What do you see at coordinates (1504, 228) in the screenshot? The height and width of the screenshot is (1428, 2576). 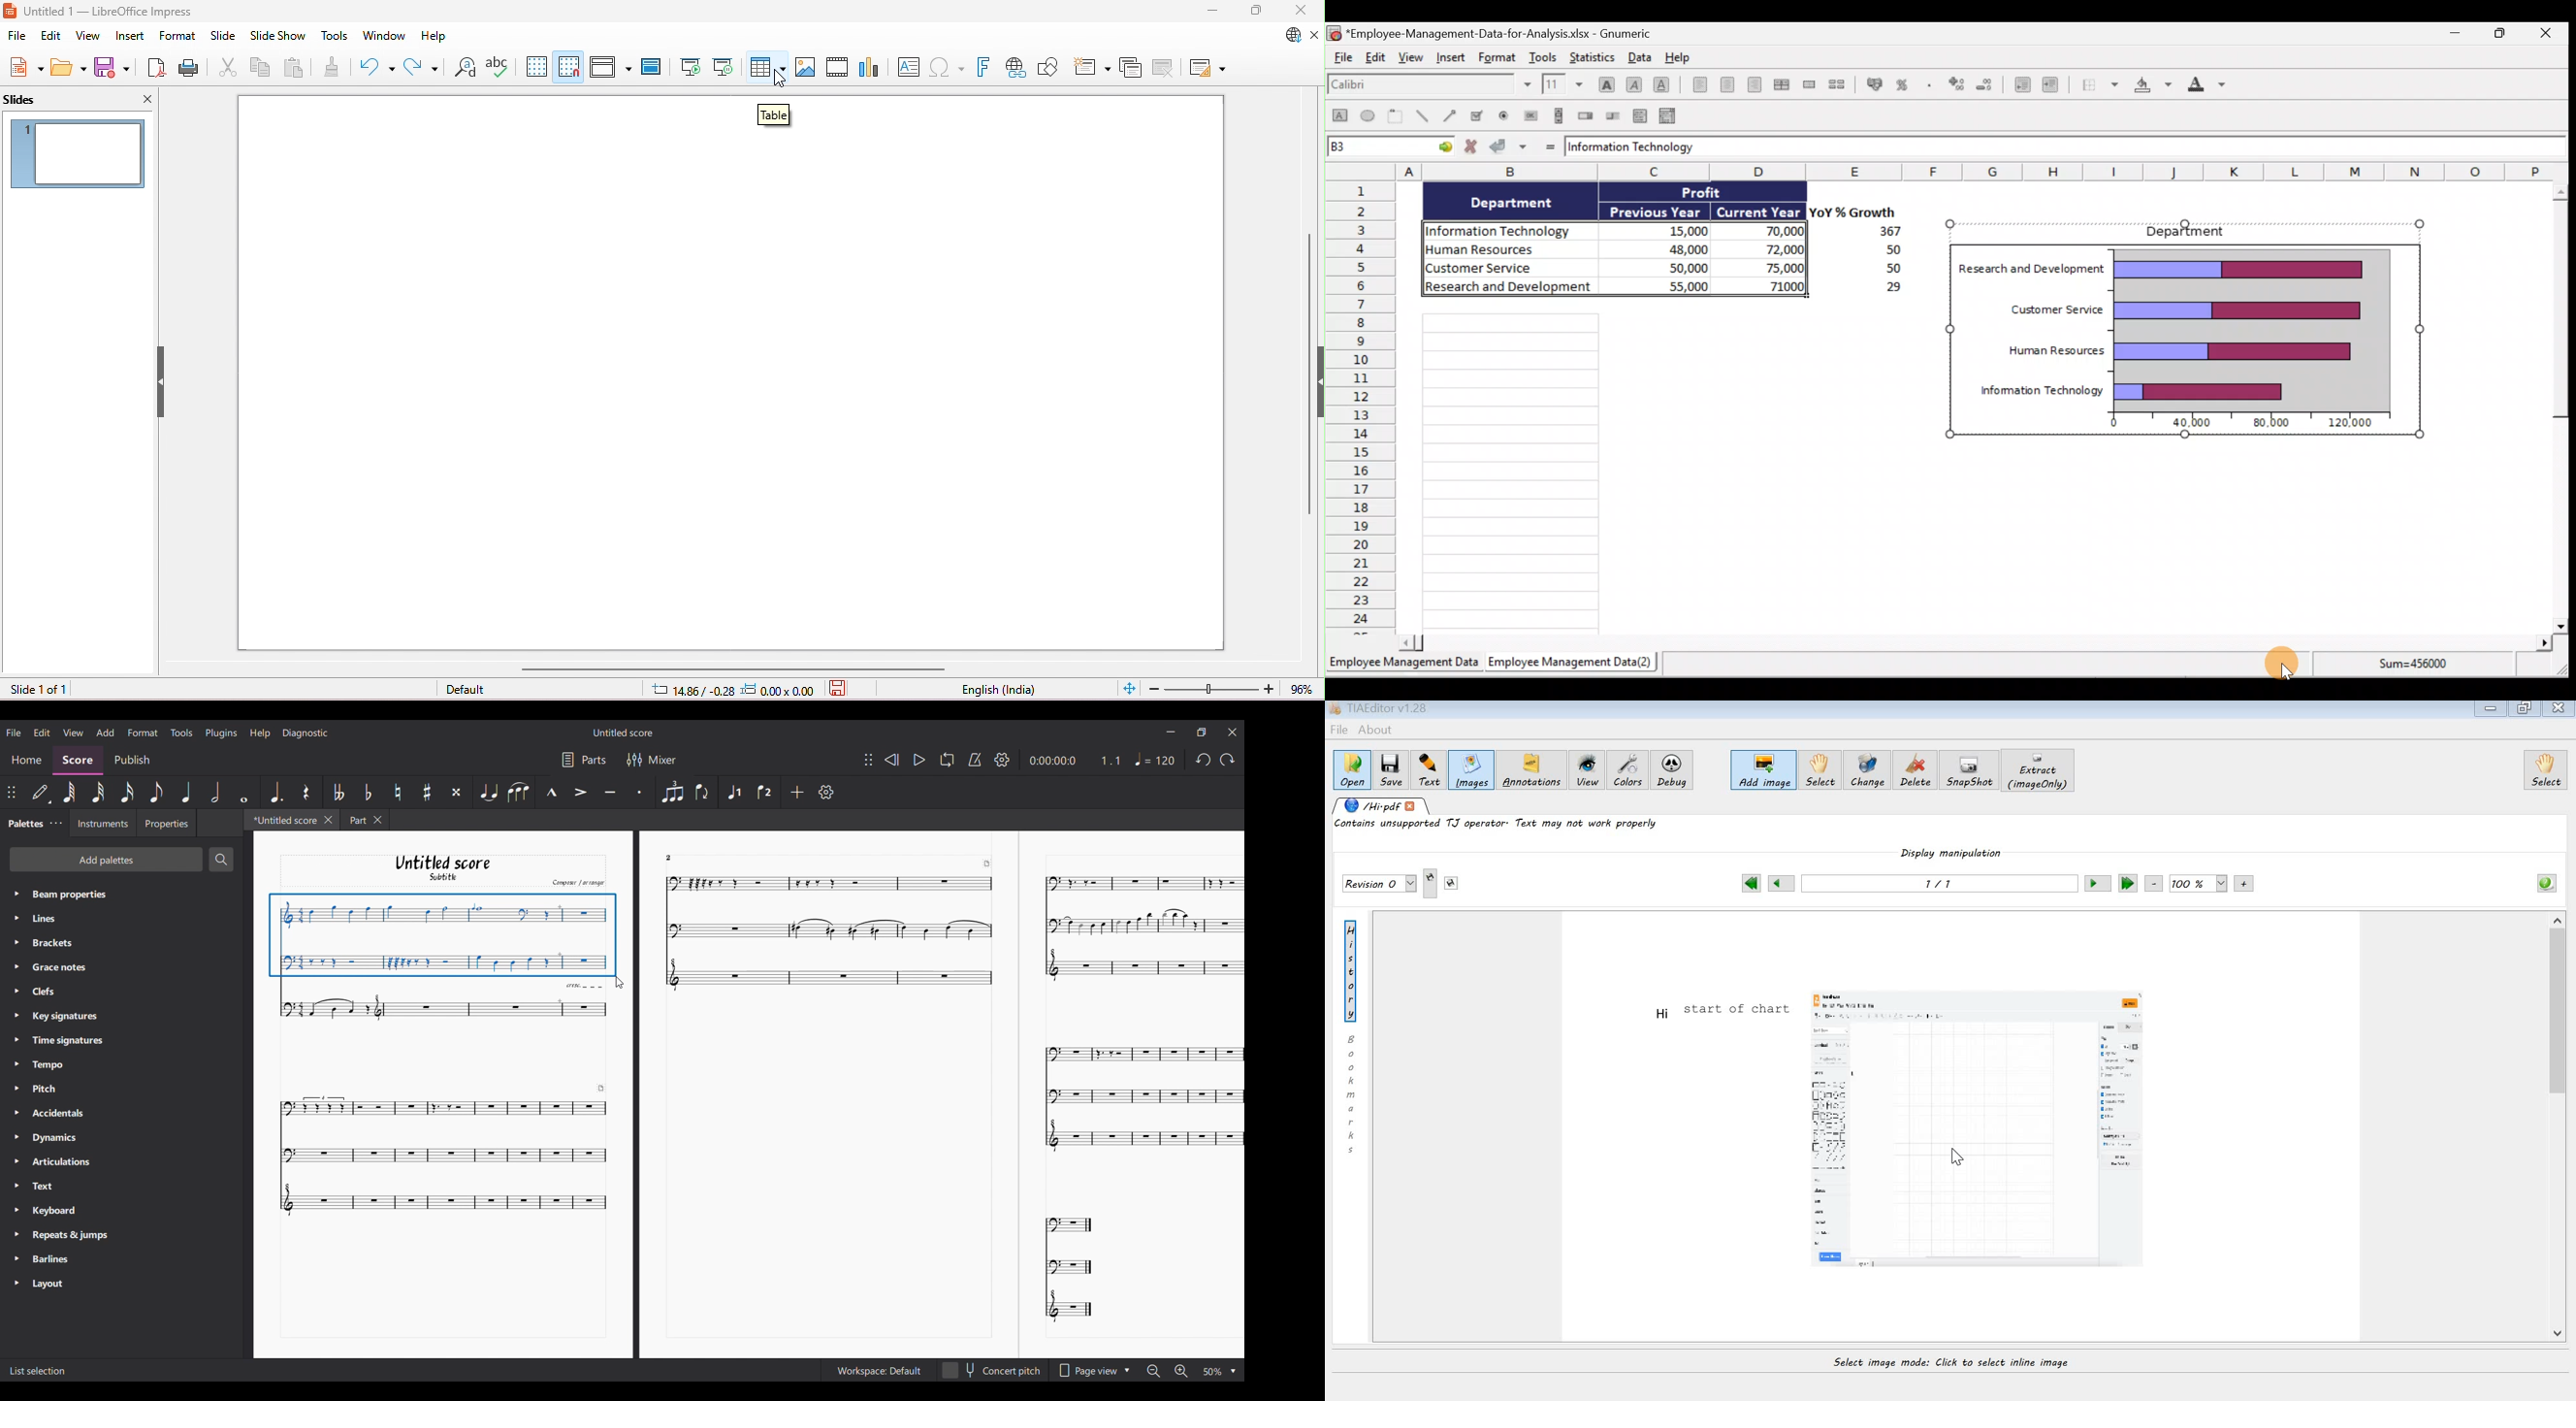 I see `Information Technology` at bounding box center [1504, 228].